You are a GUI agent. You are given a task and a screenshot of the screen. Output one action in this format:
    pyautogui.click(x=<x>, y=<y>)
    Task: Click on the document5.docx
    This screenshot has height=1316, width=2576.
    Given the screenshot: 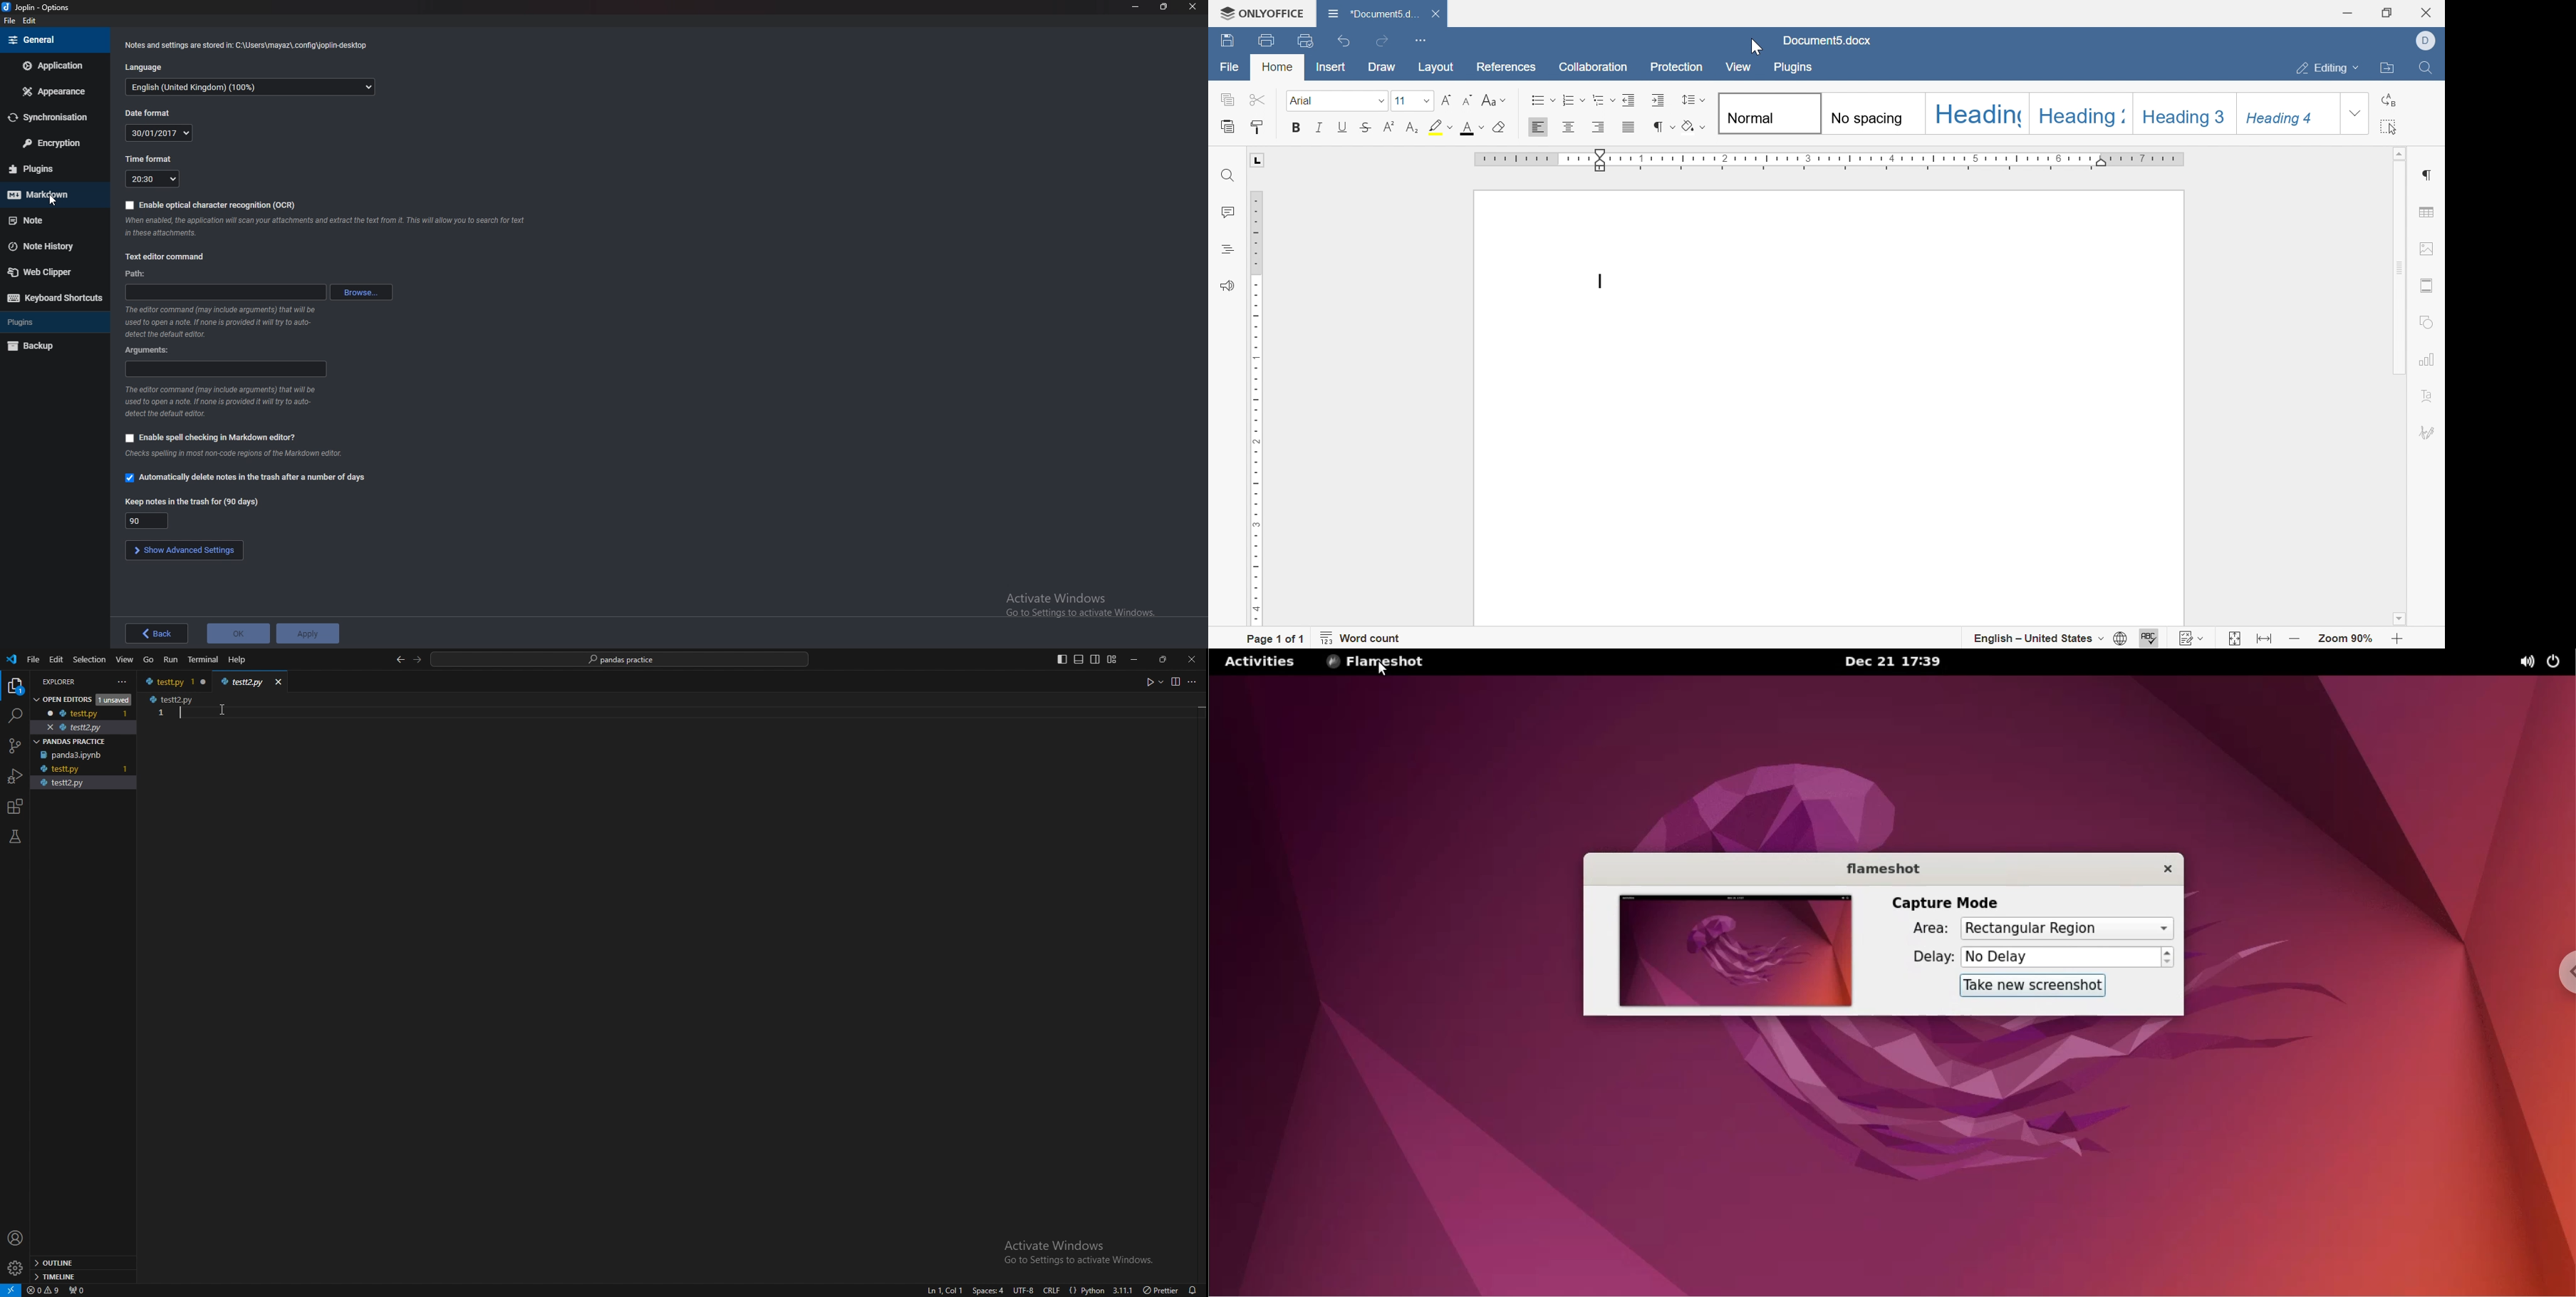 What is the action you would take?
    pyautogui.click(x=1369, y=10)
    